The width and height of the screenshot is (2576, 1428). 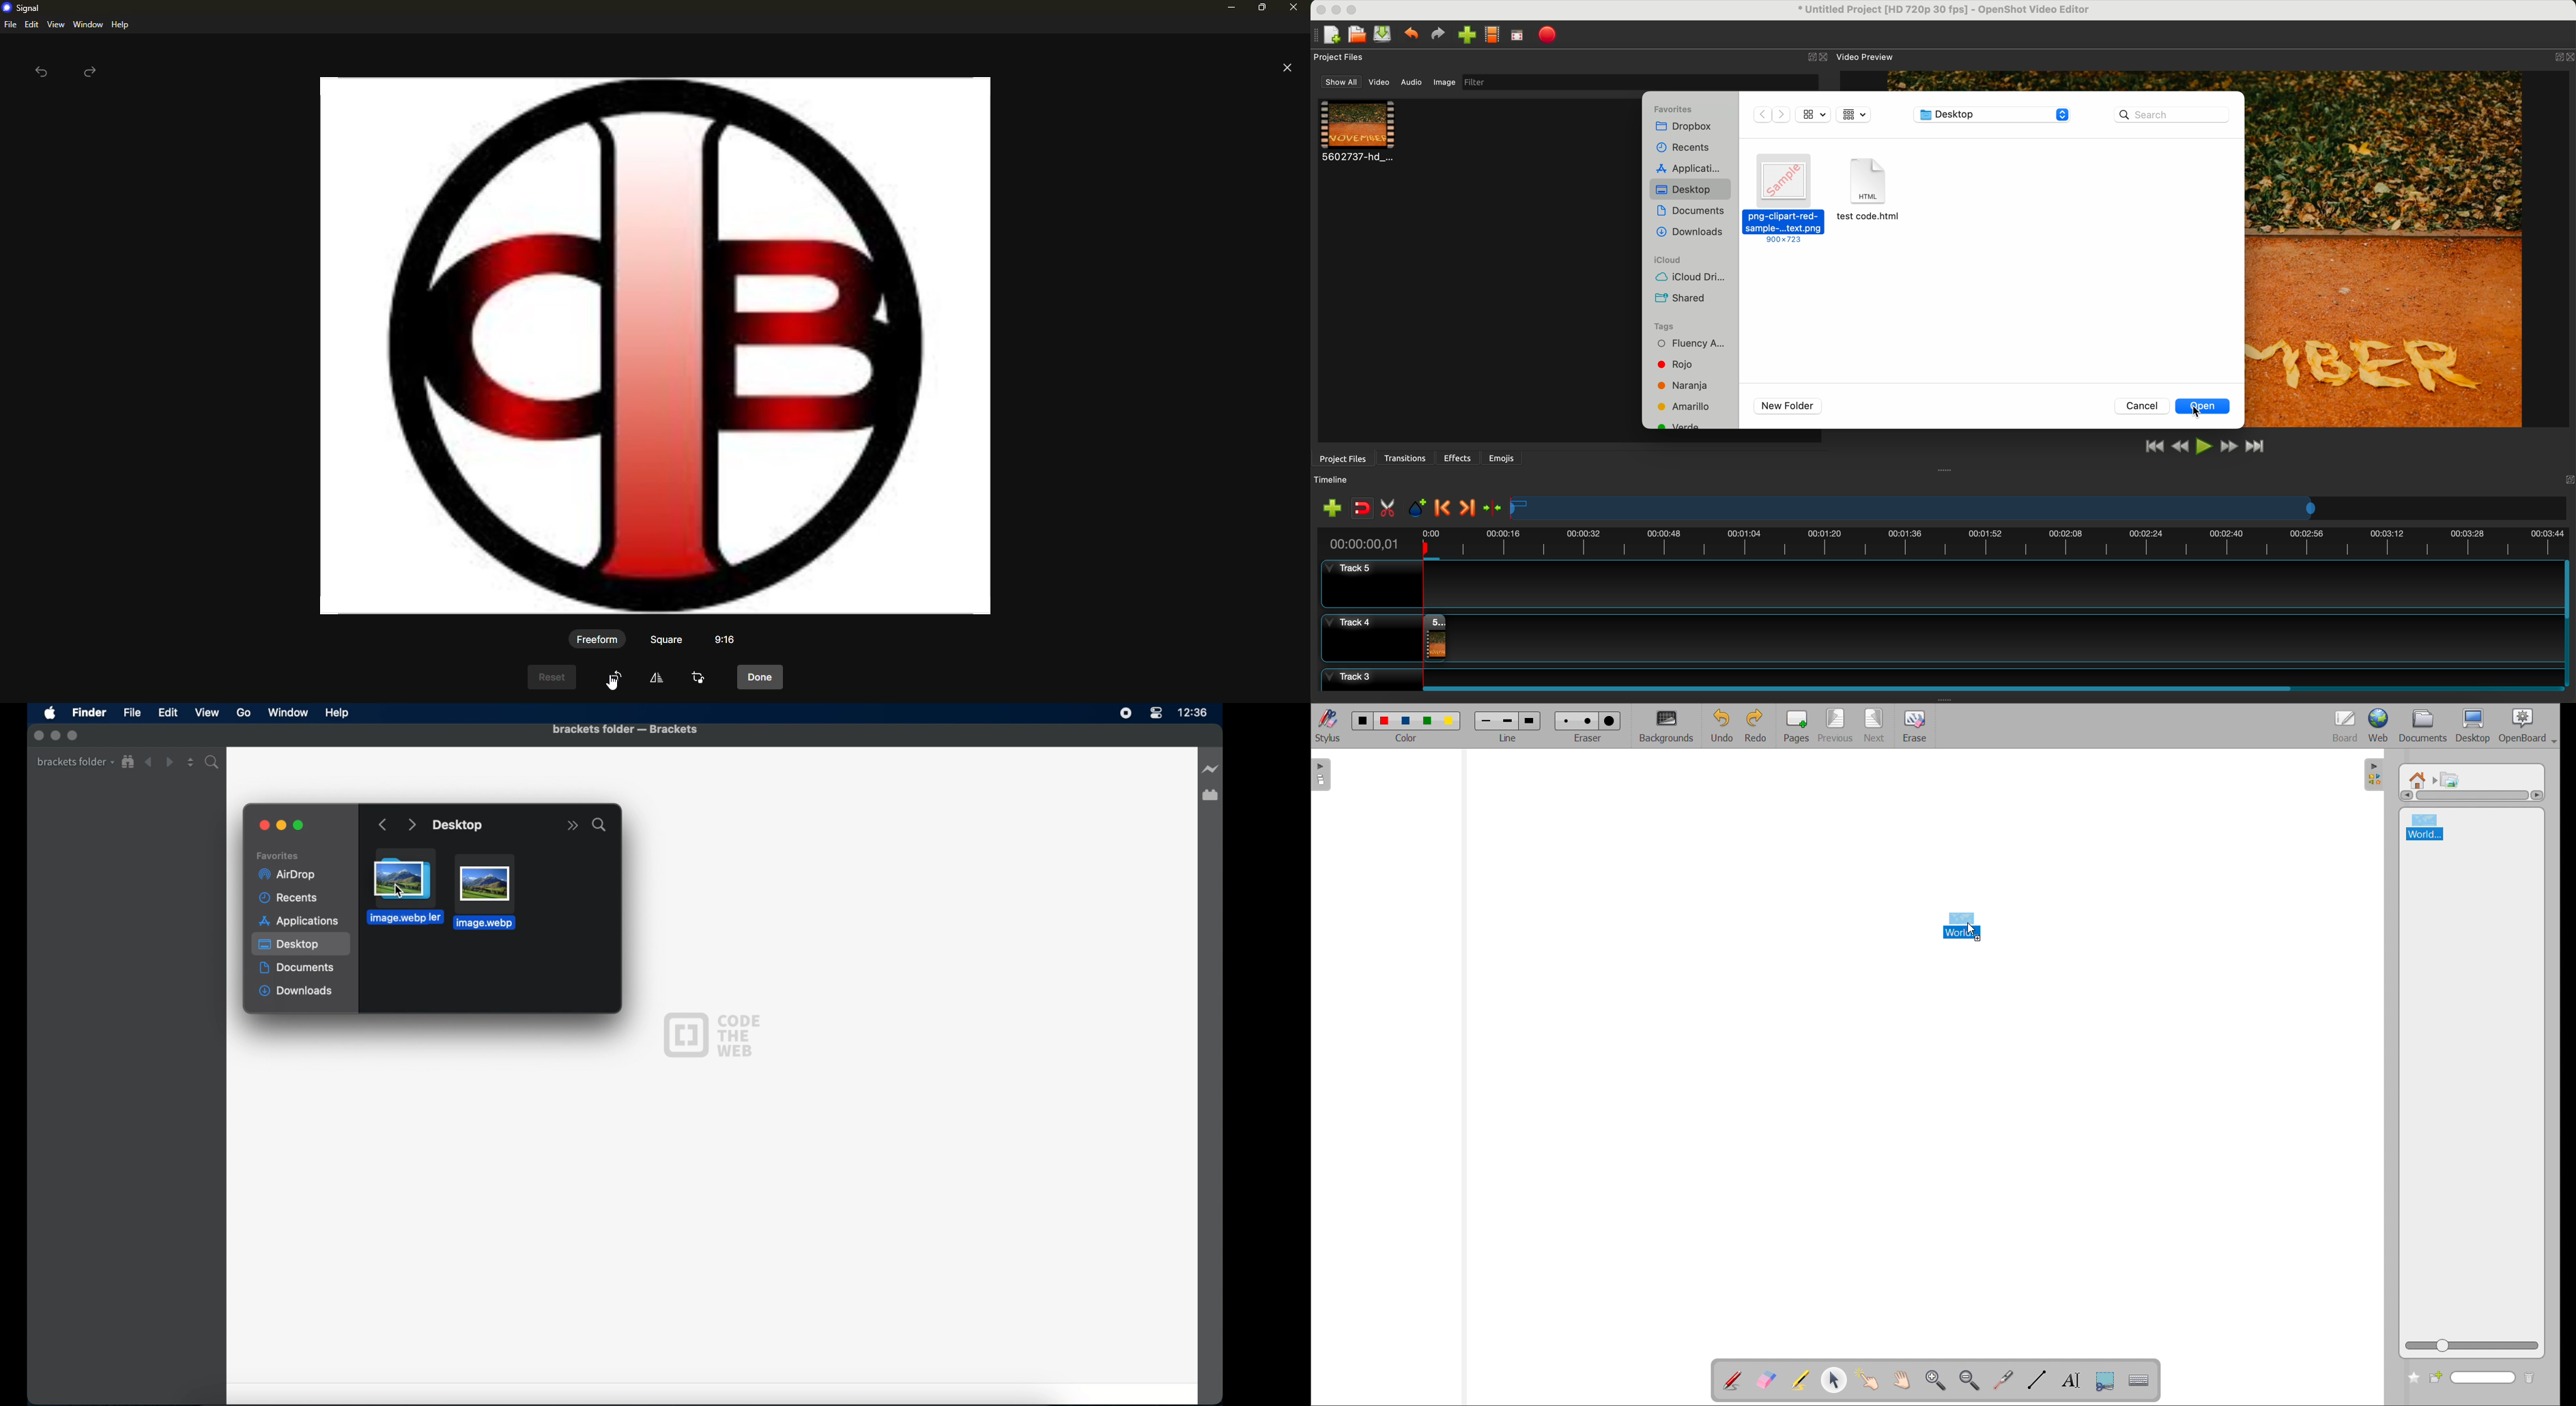 What do you see at coordinates (191, 762) in the screenshot?
I see `split editor vertical or horizontal` at bounding box center [191, 762].